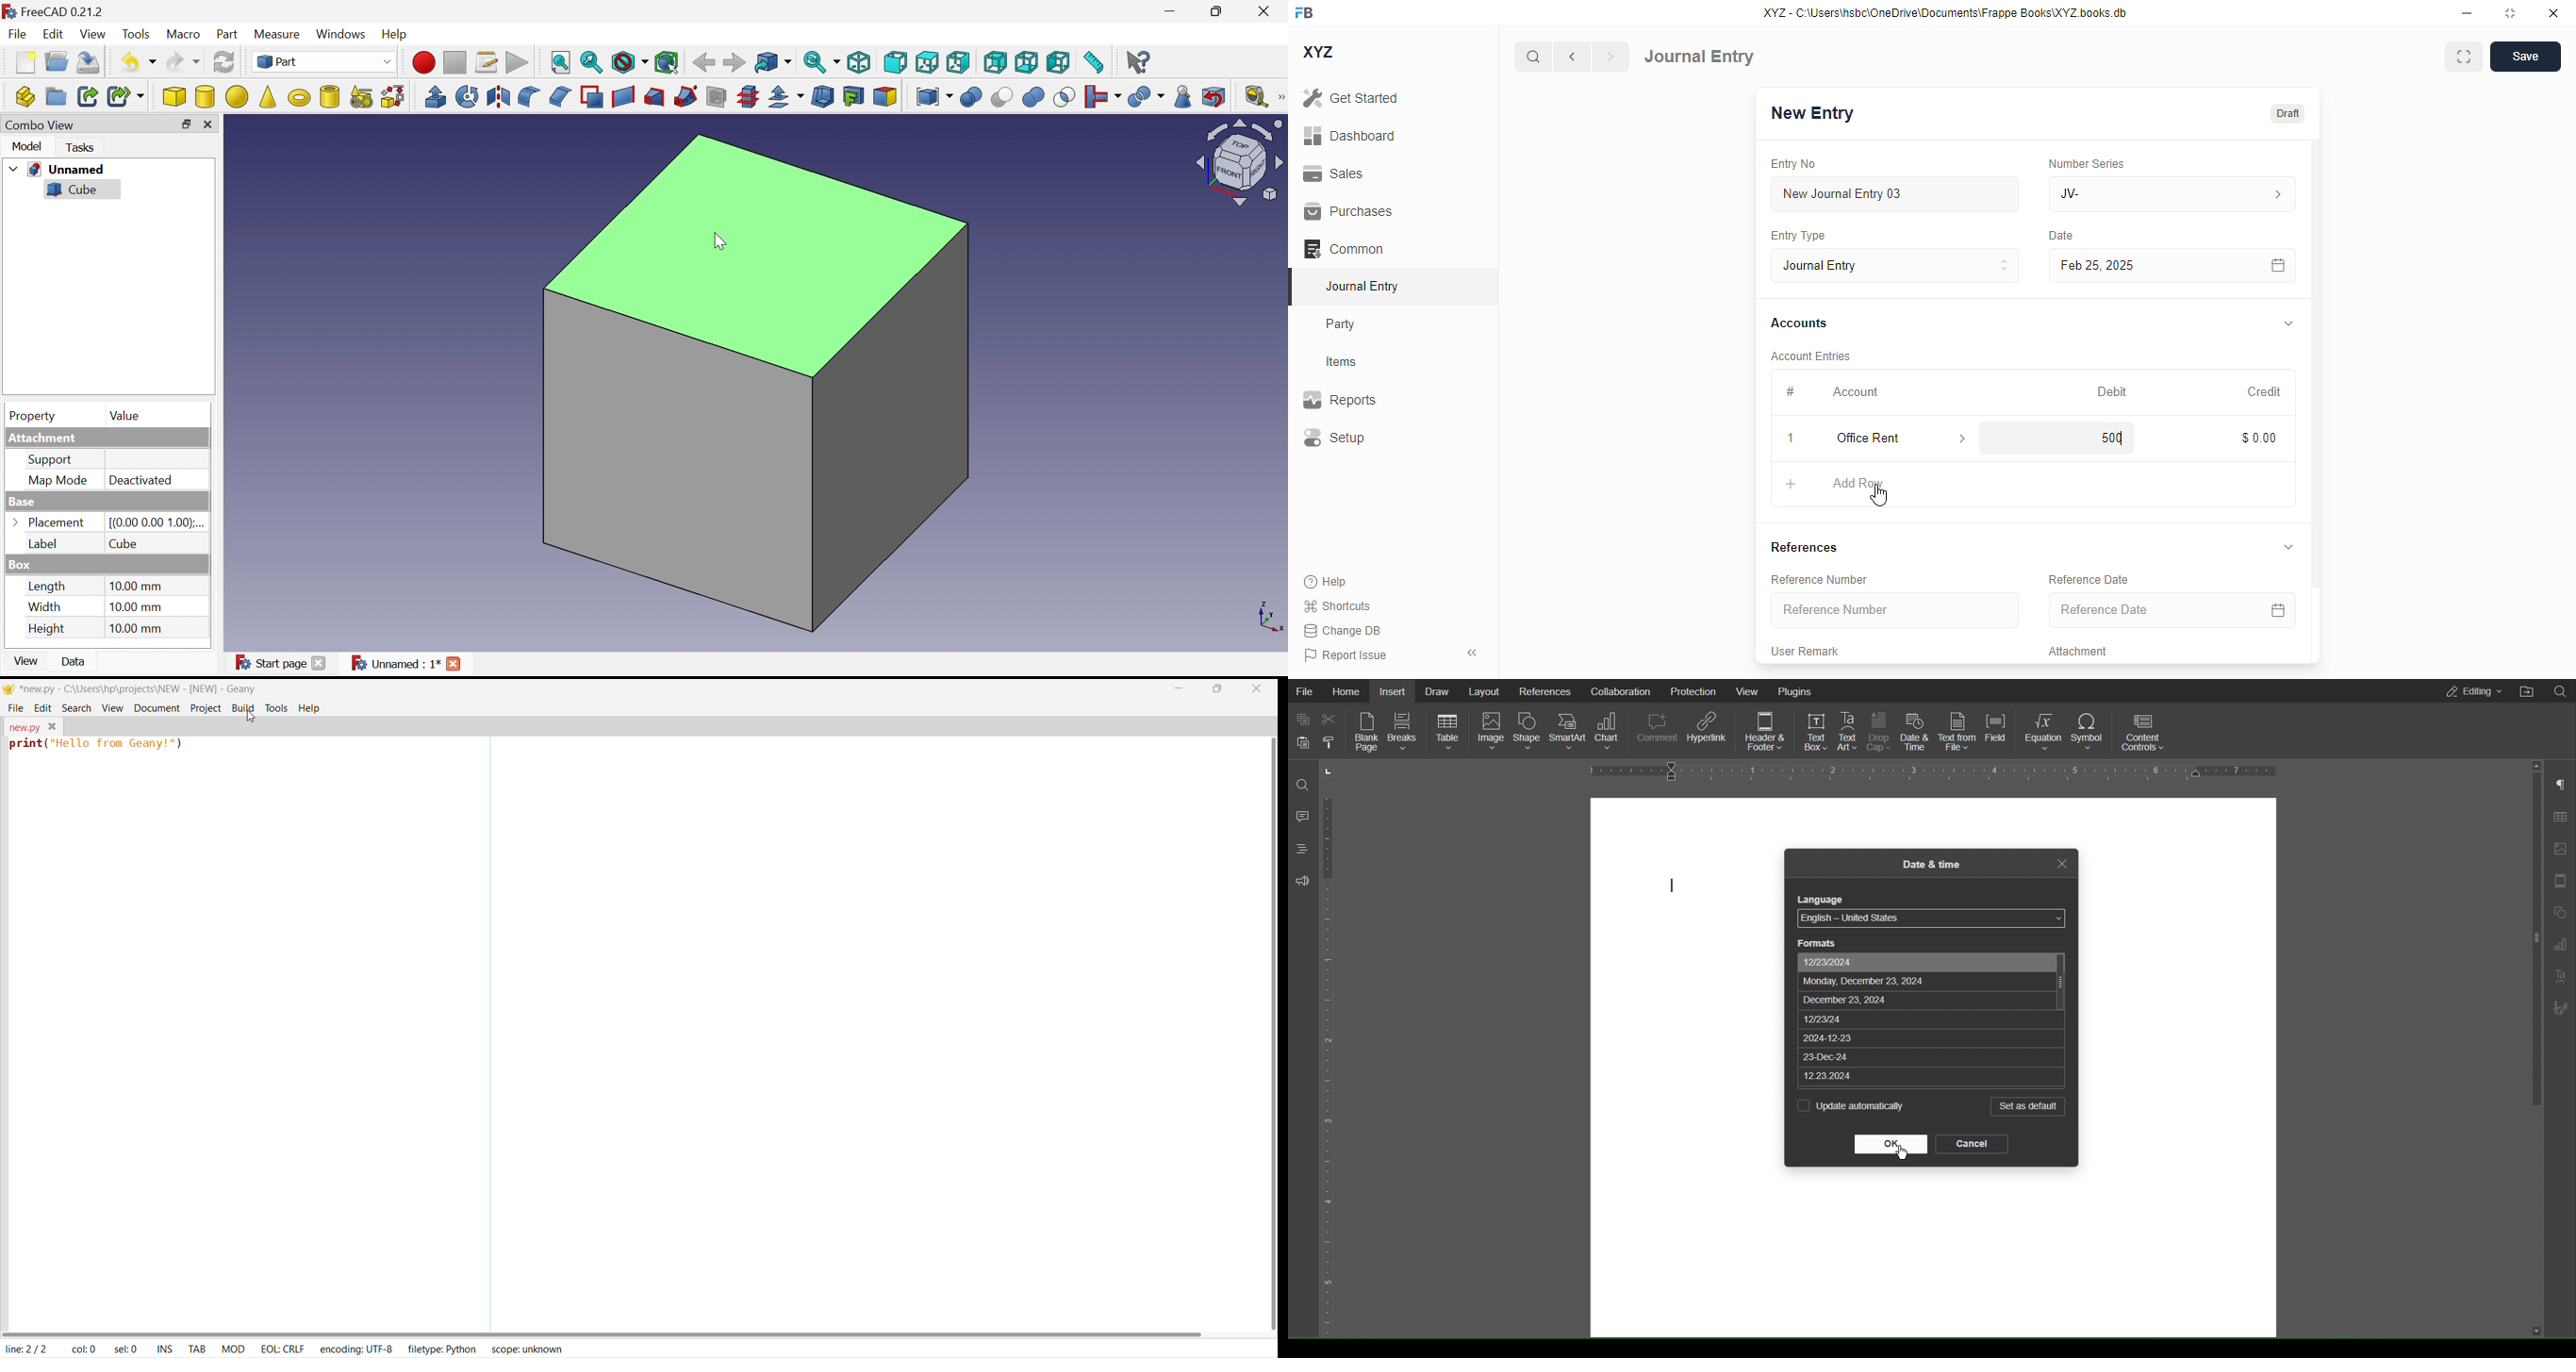  I want to click on Restore down, so click(186, 125).